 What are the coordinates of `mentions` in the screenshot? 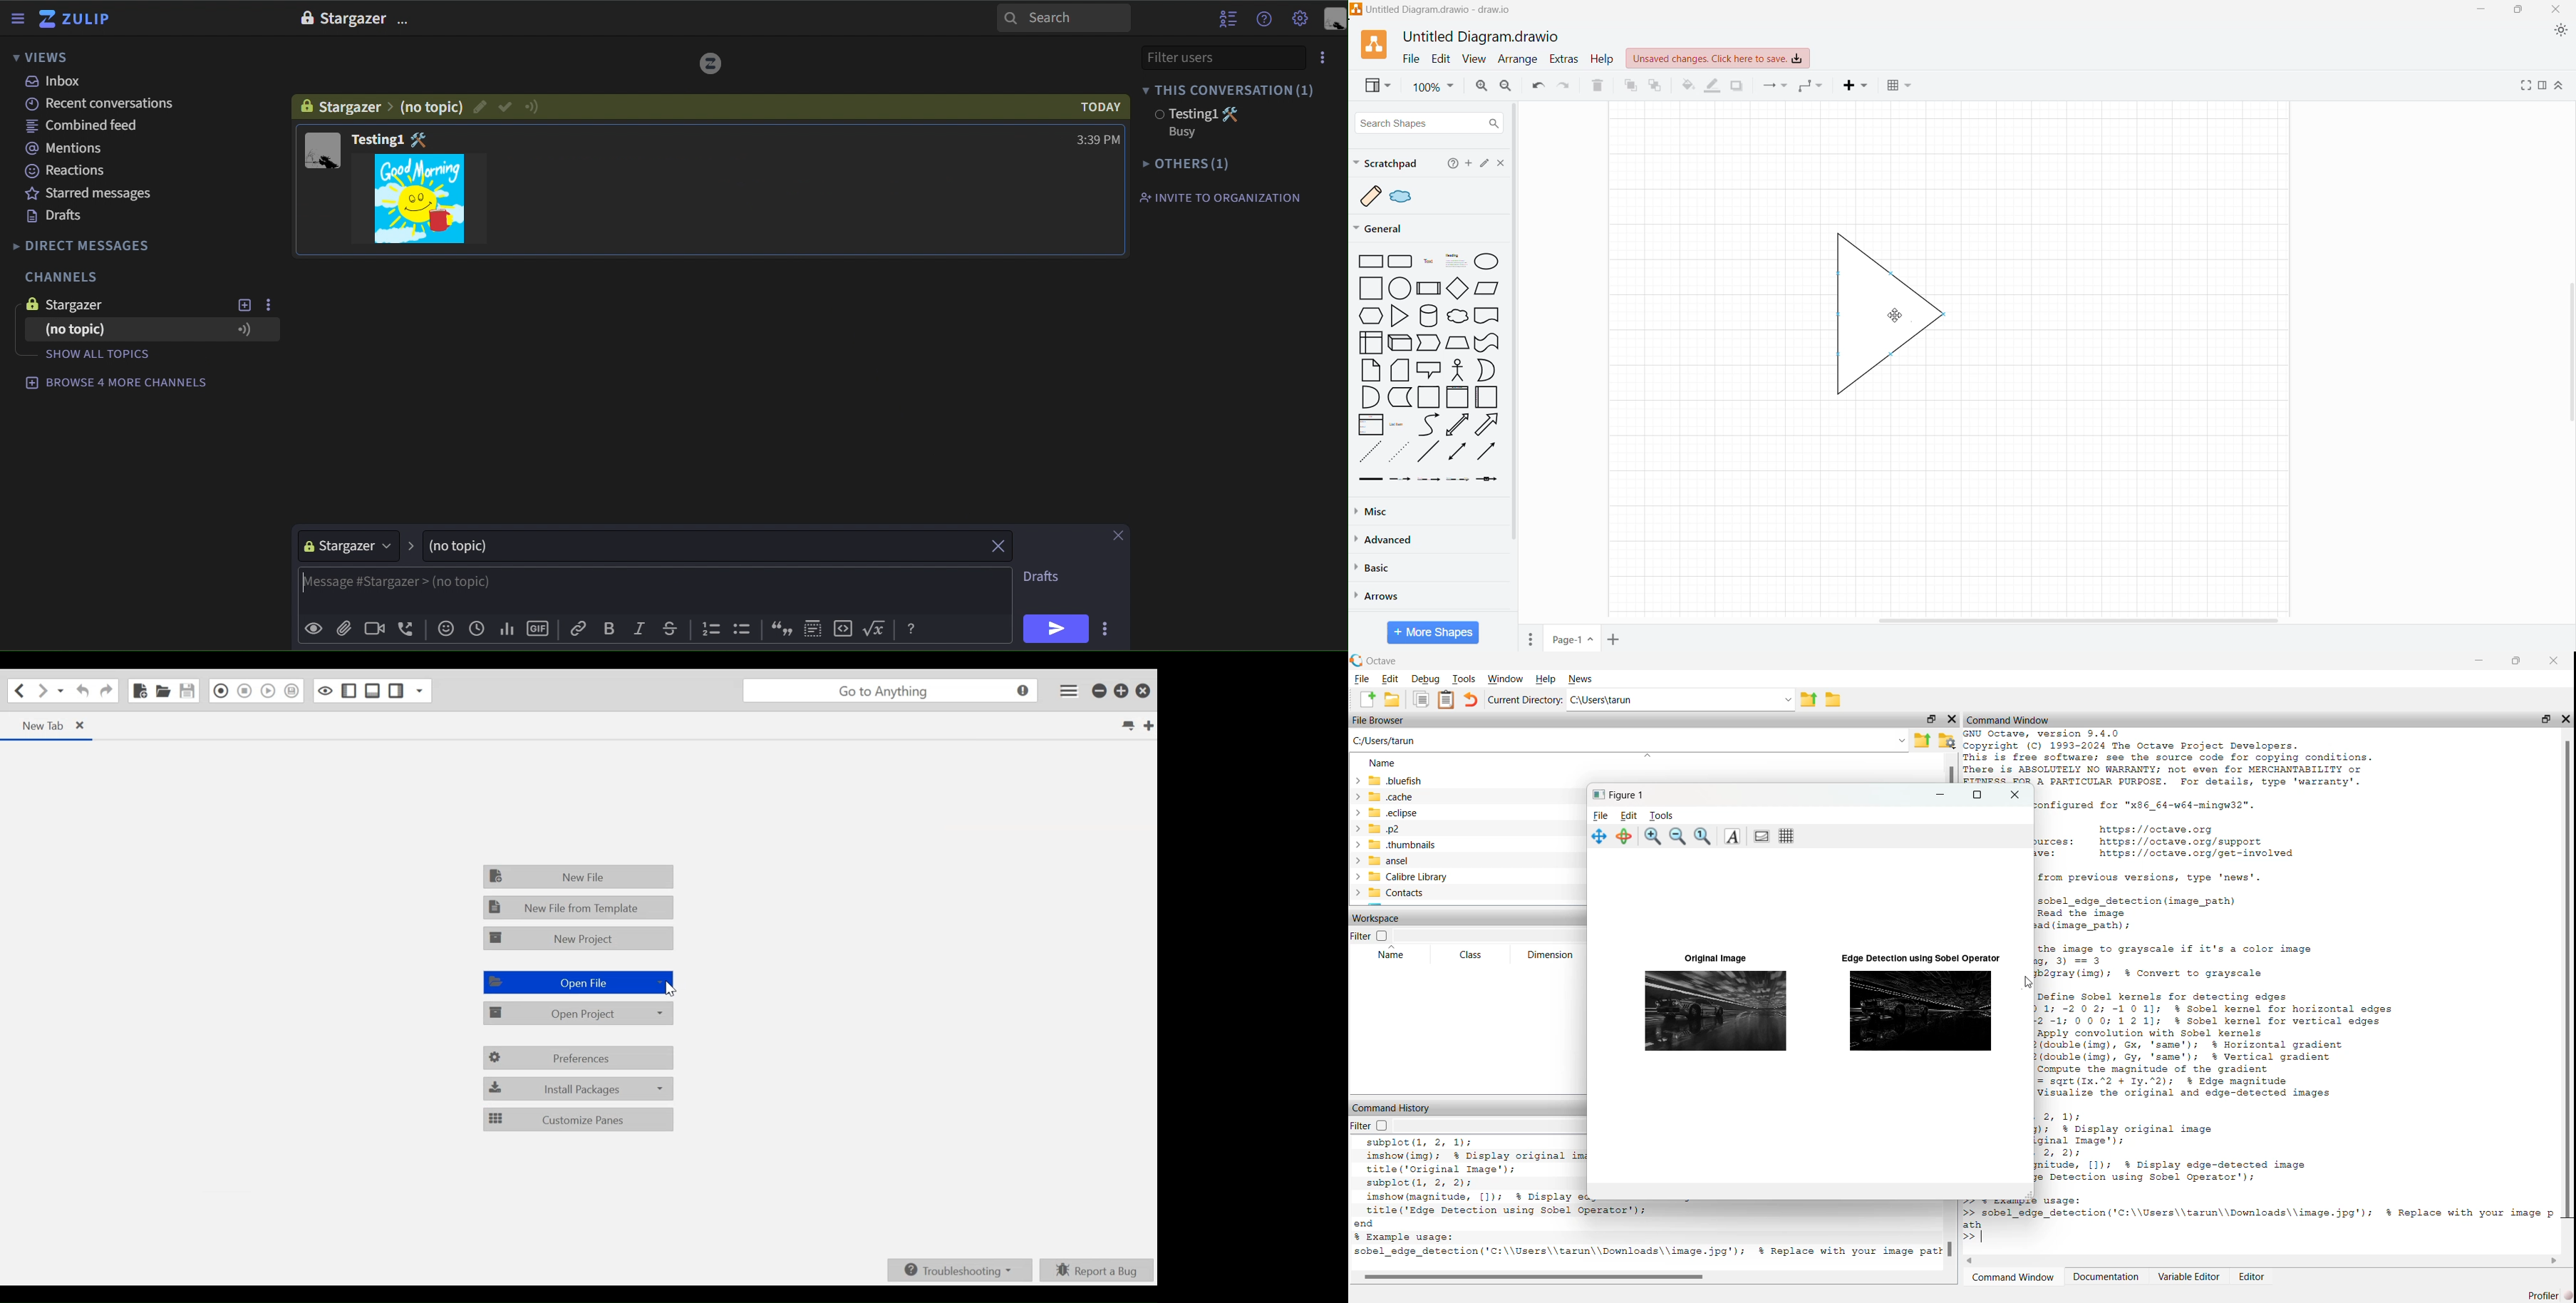 It's located at (71, 150).